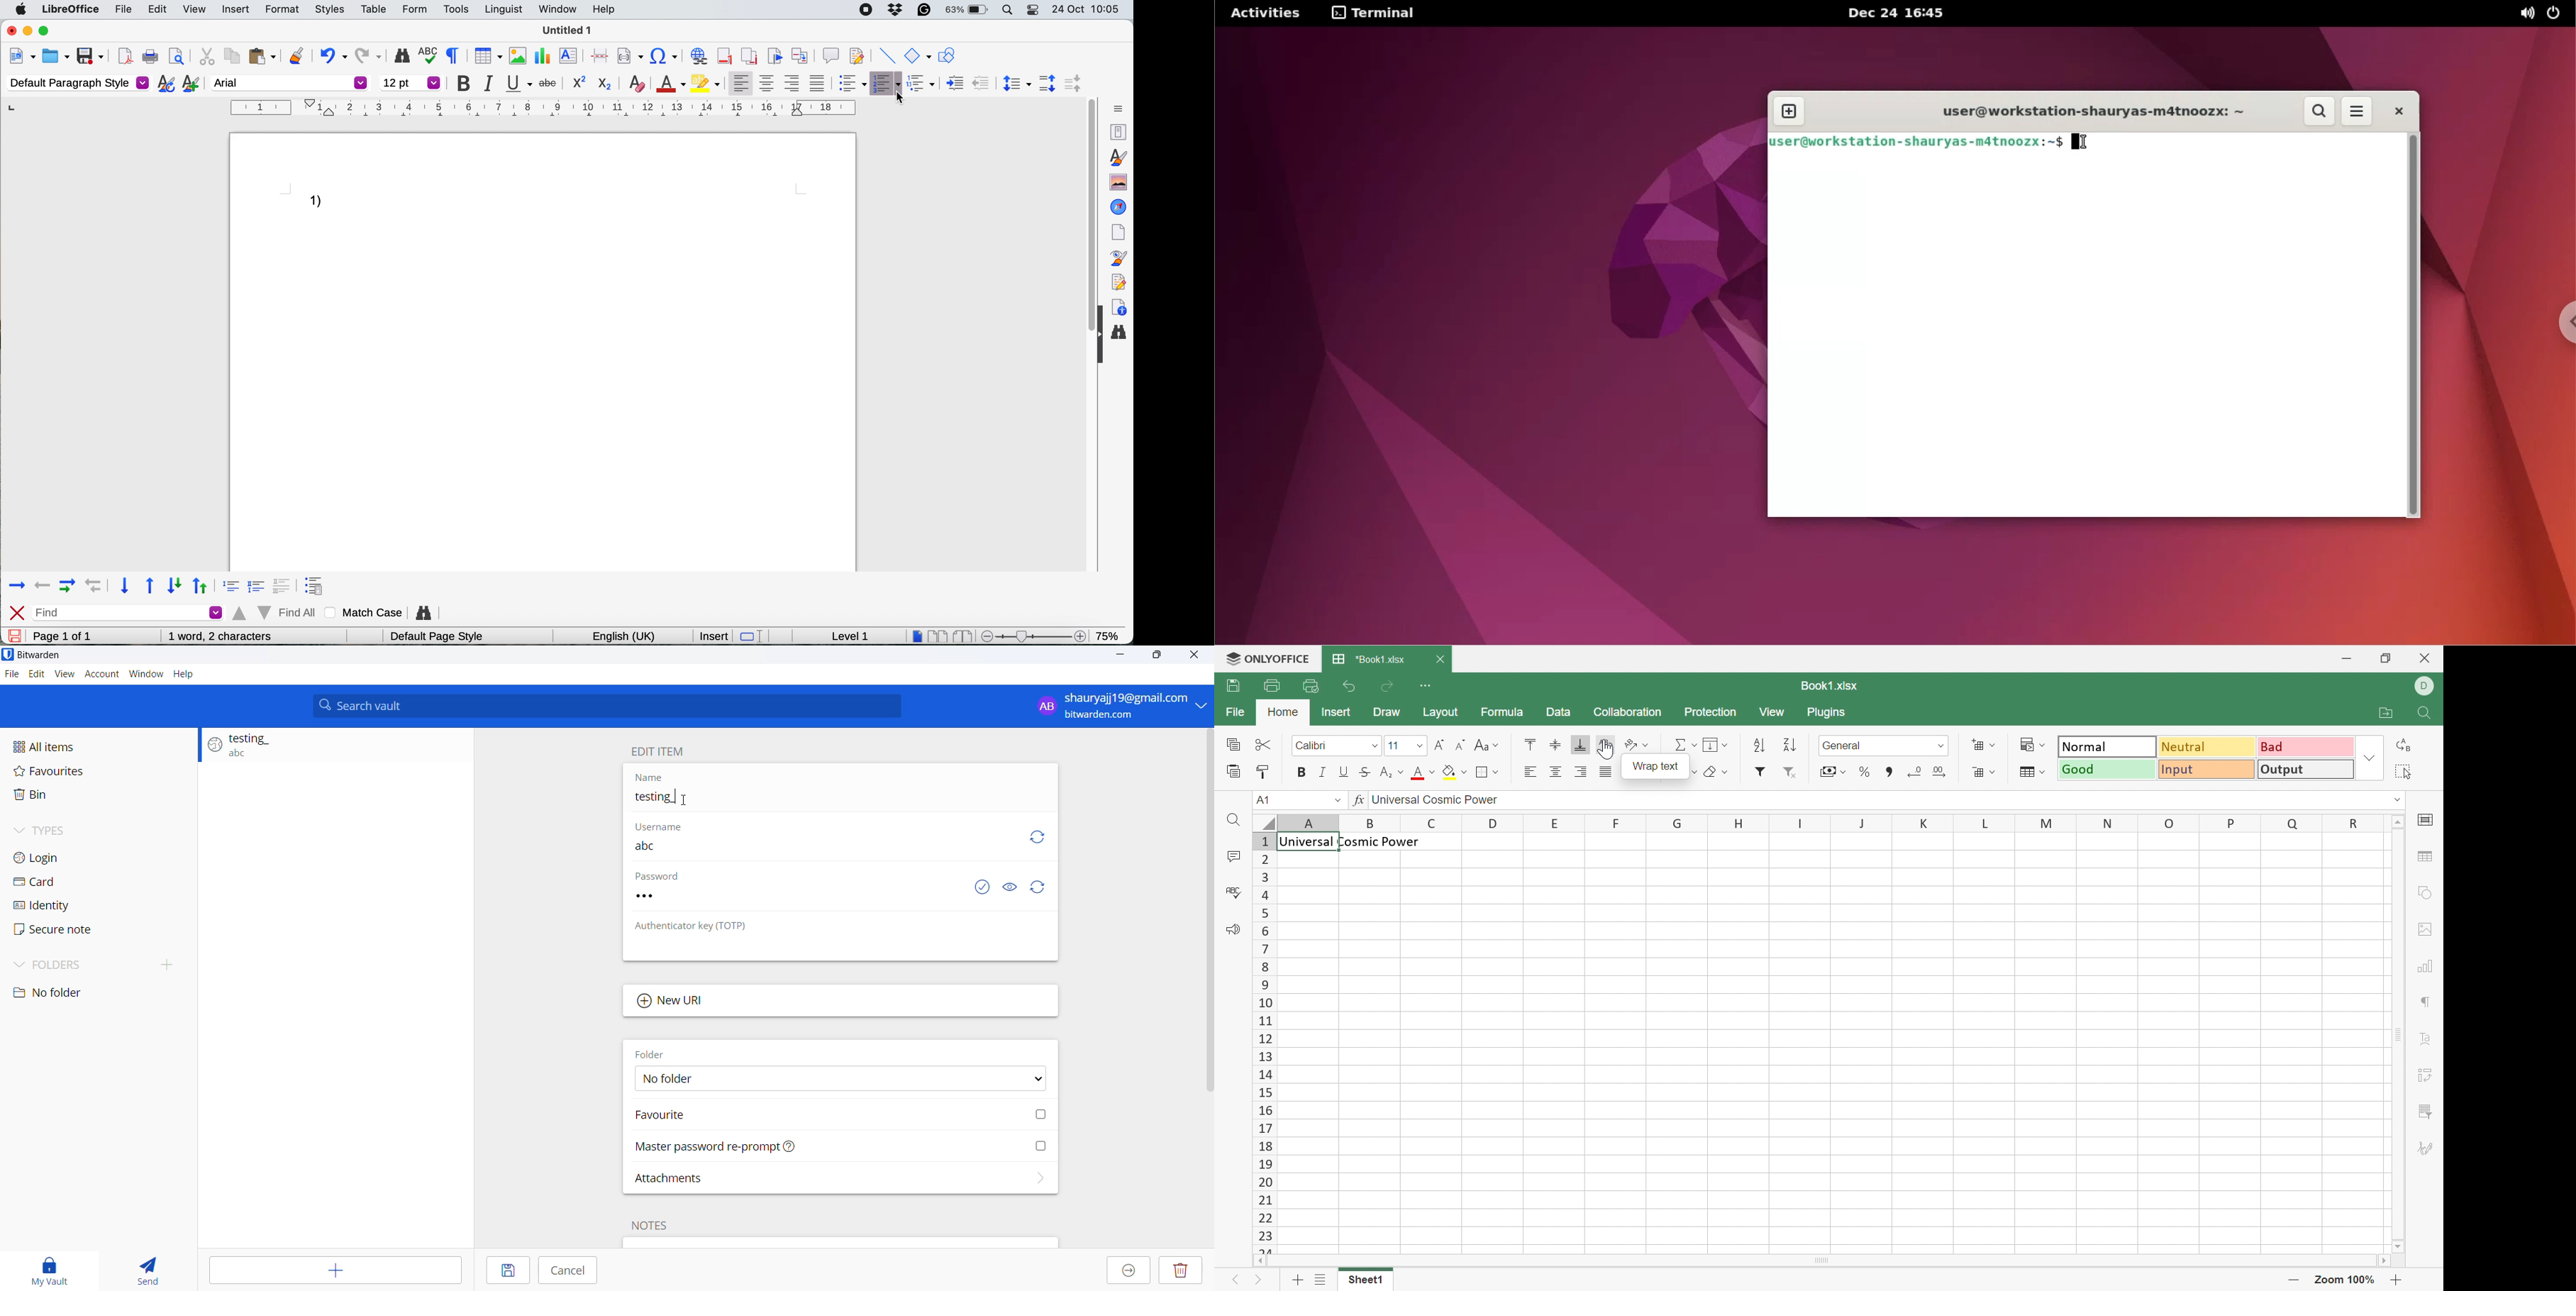 The height and width of the screenshot is (1316, 2576). I want to click on single page view, so click(917, 635).